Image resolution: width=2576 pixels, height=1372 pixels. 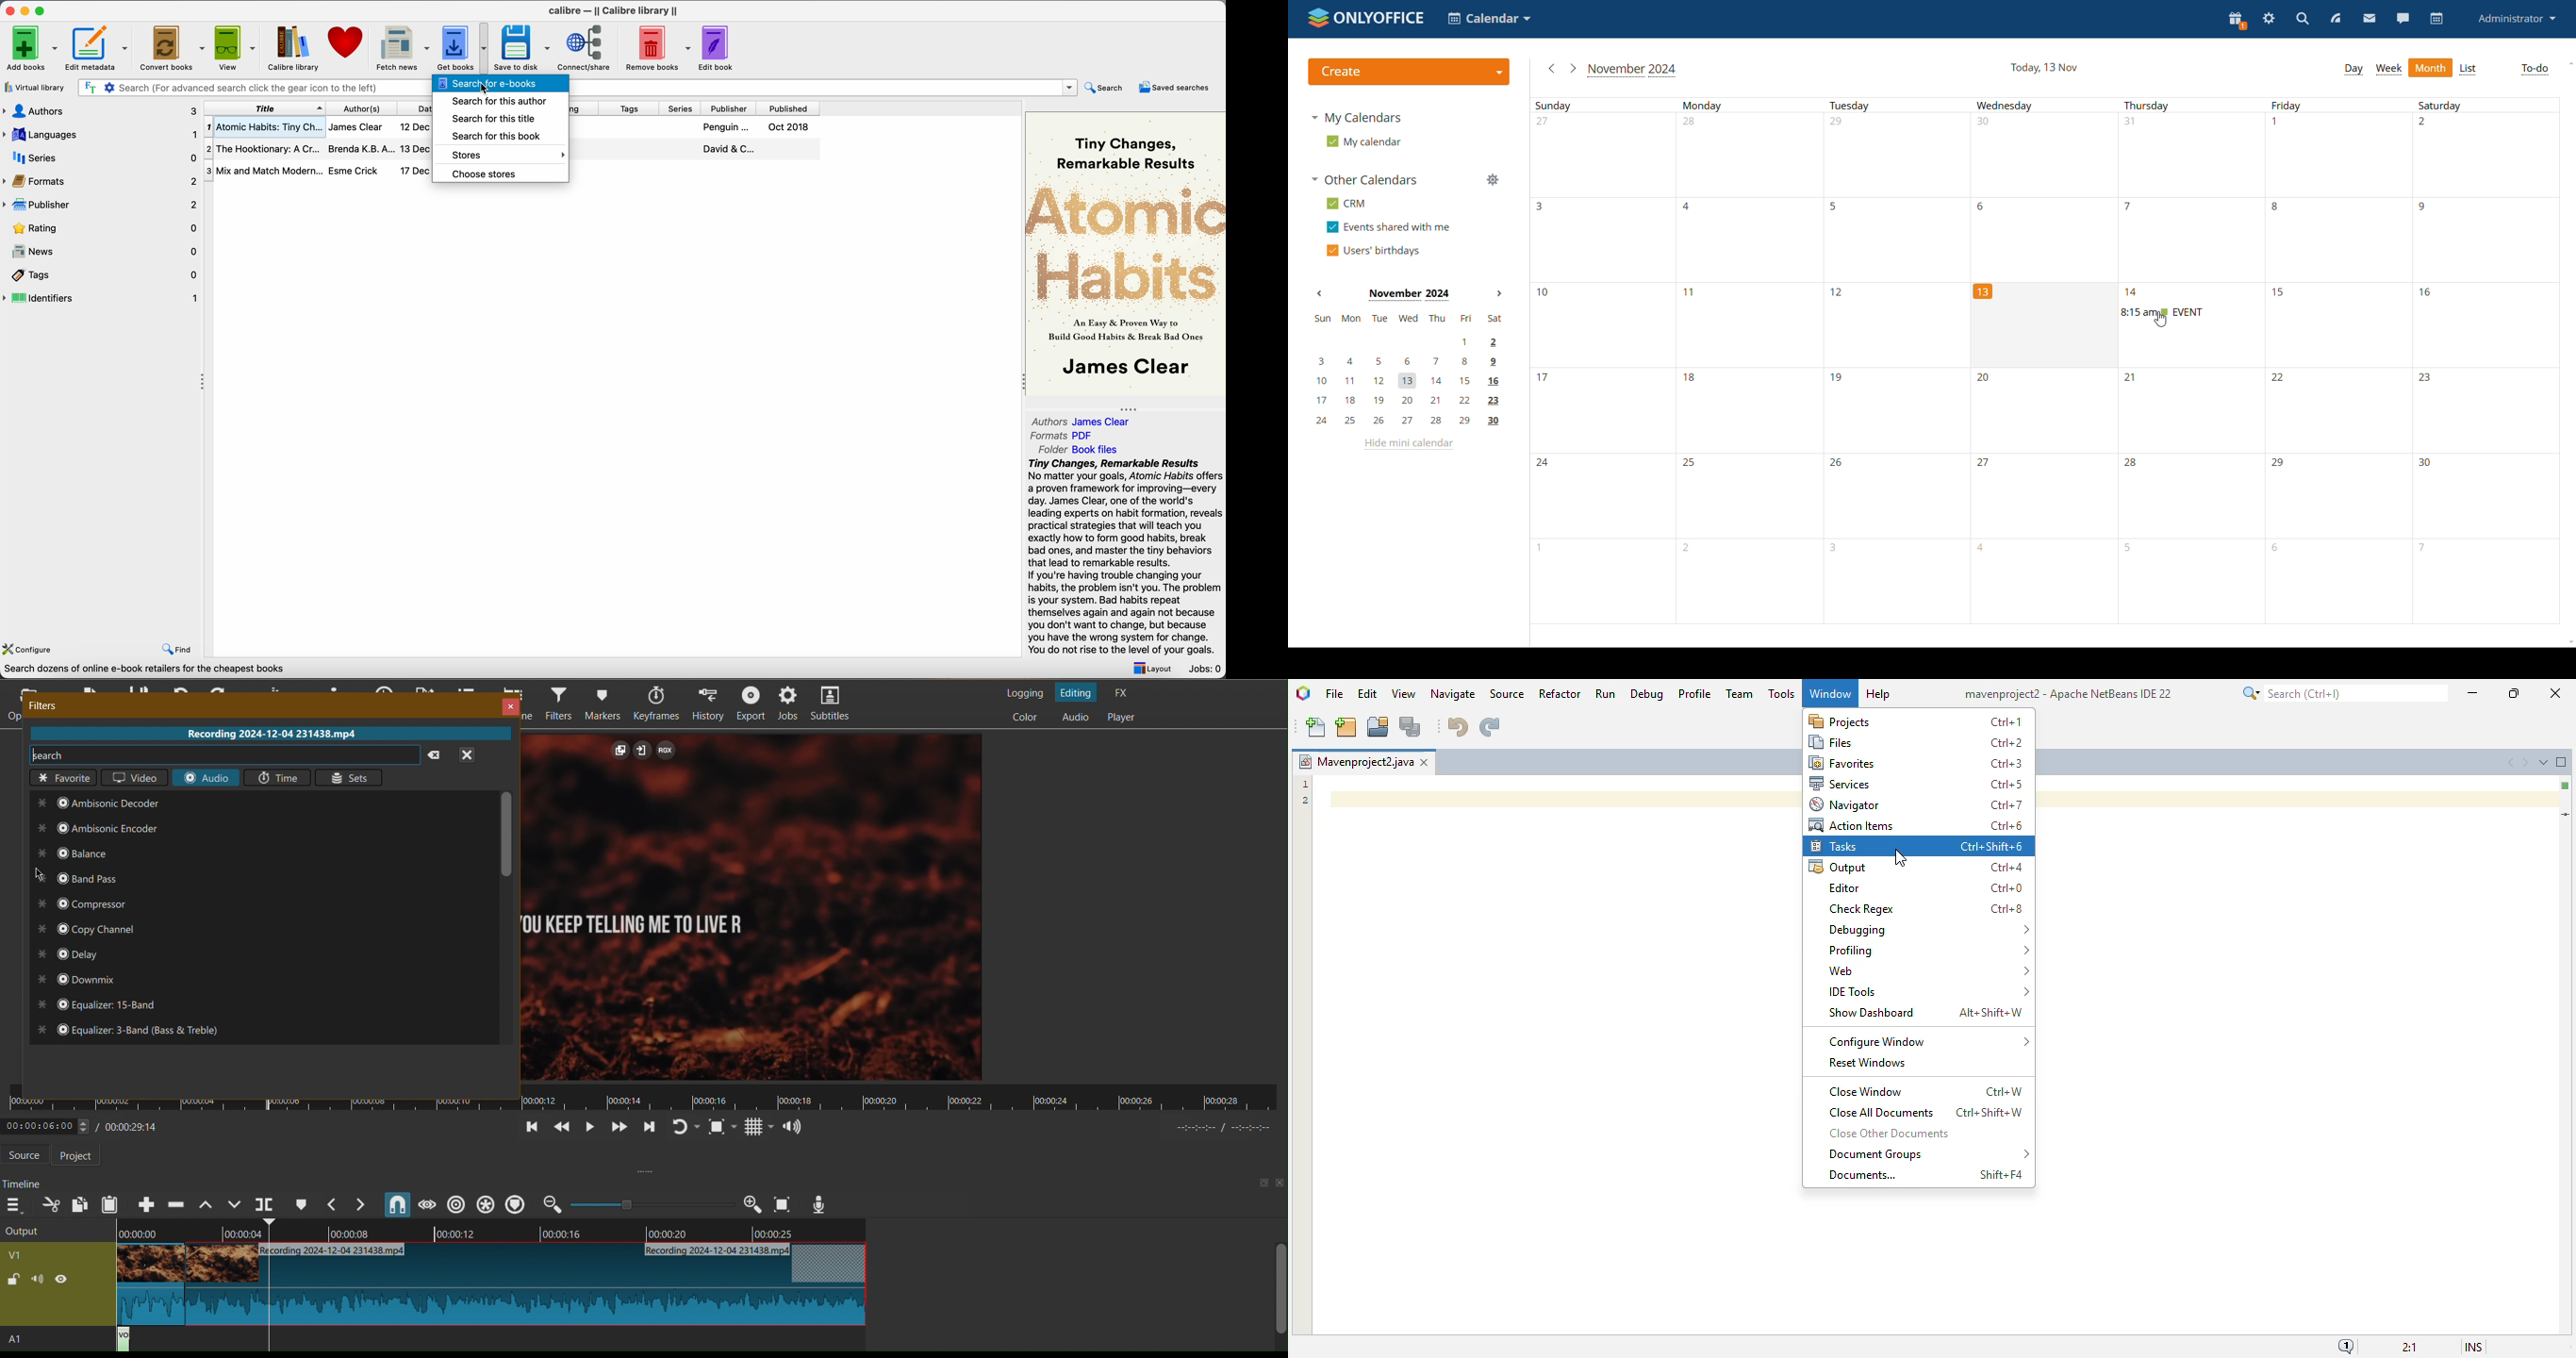 What do you see at coordinates (759, 1128) in the screenshot?
I see `Grid` at bounding box center [759, 1128].